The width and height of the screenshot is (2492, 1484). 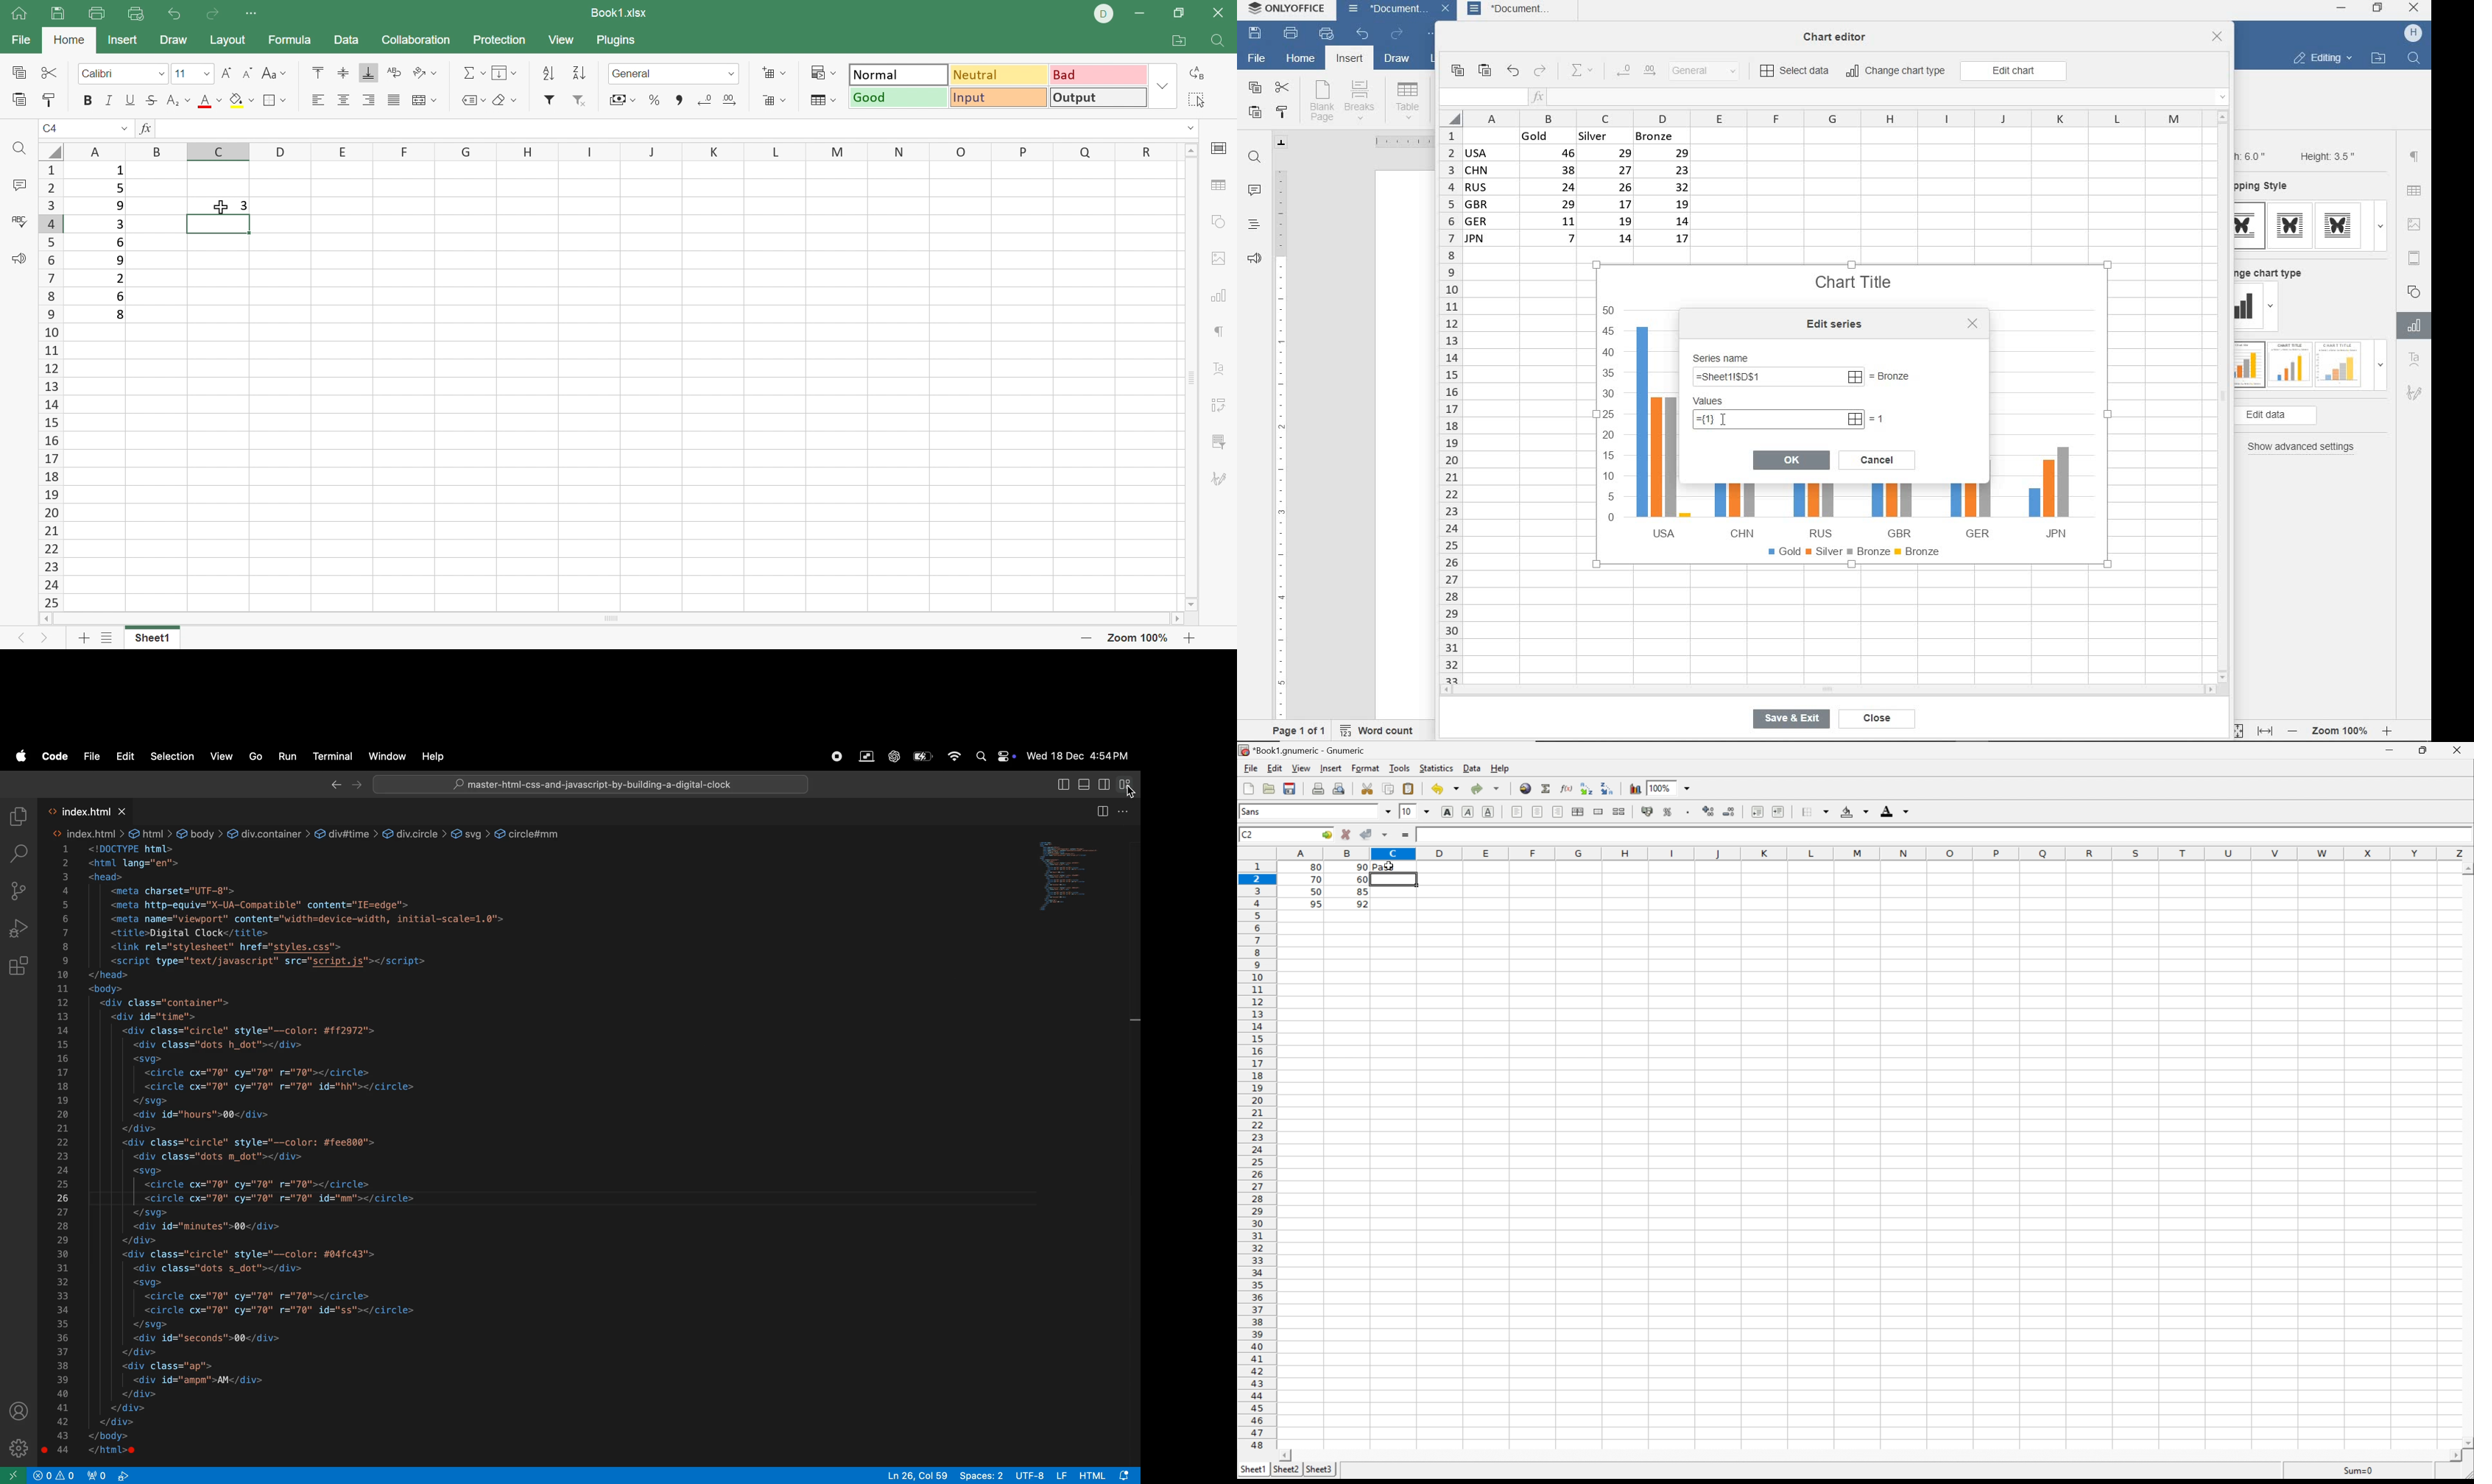 I want to click on Merge ranges of cells, so click(x=1599, y=812).